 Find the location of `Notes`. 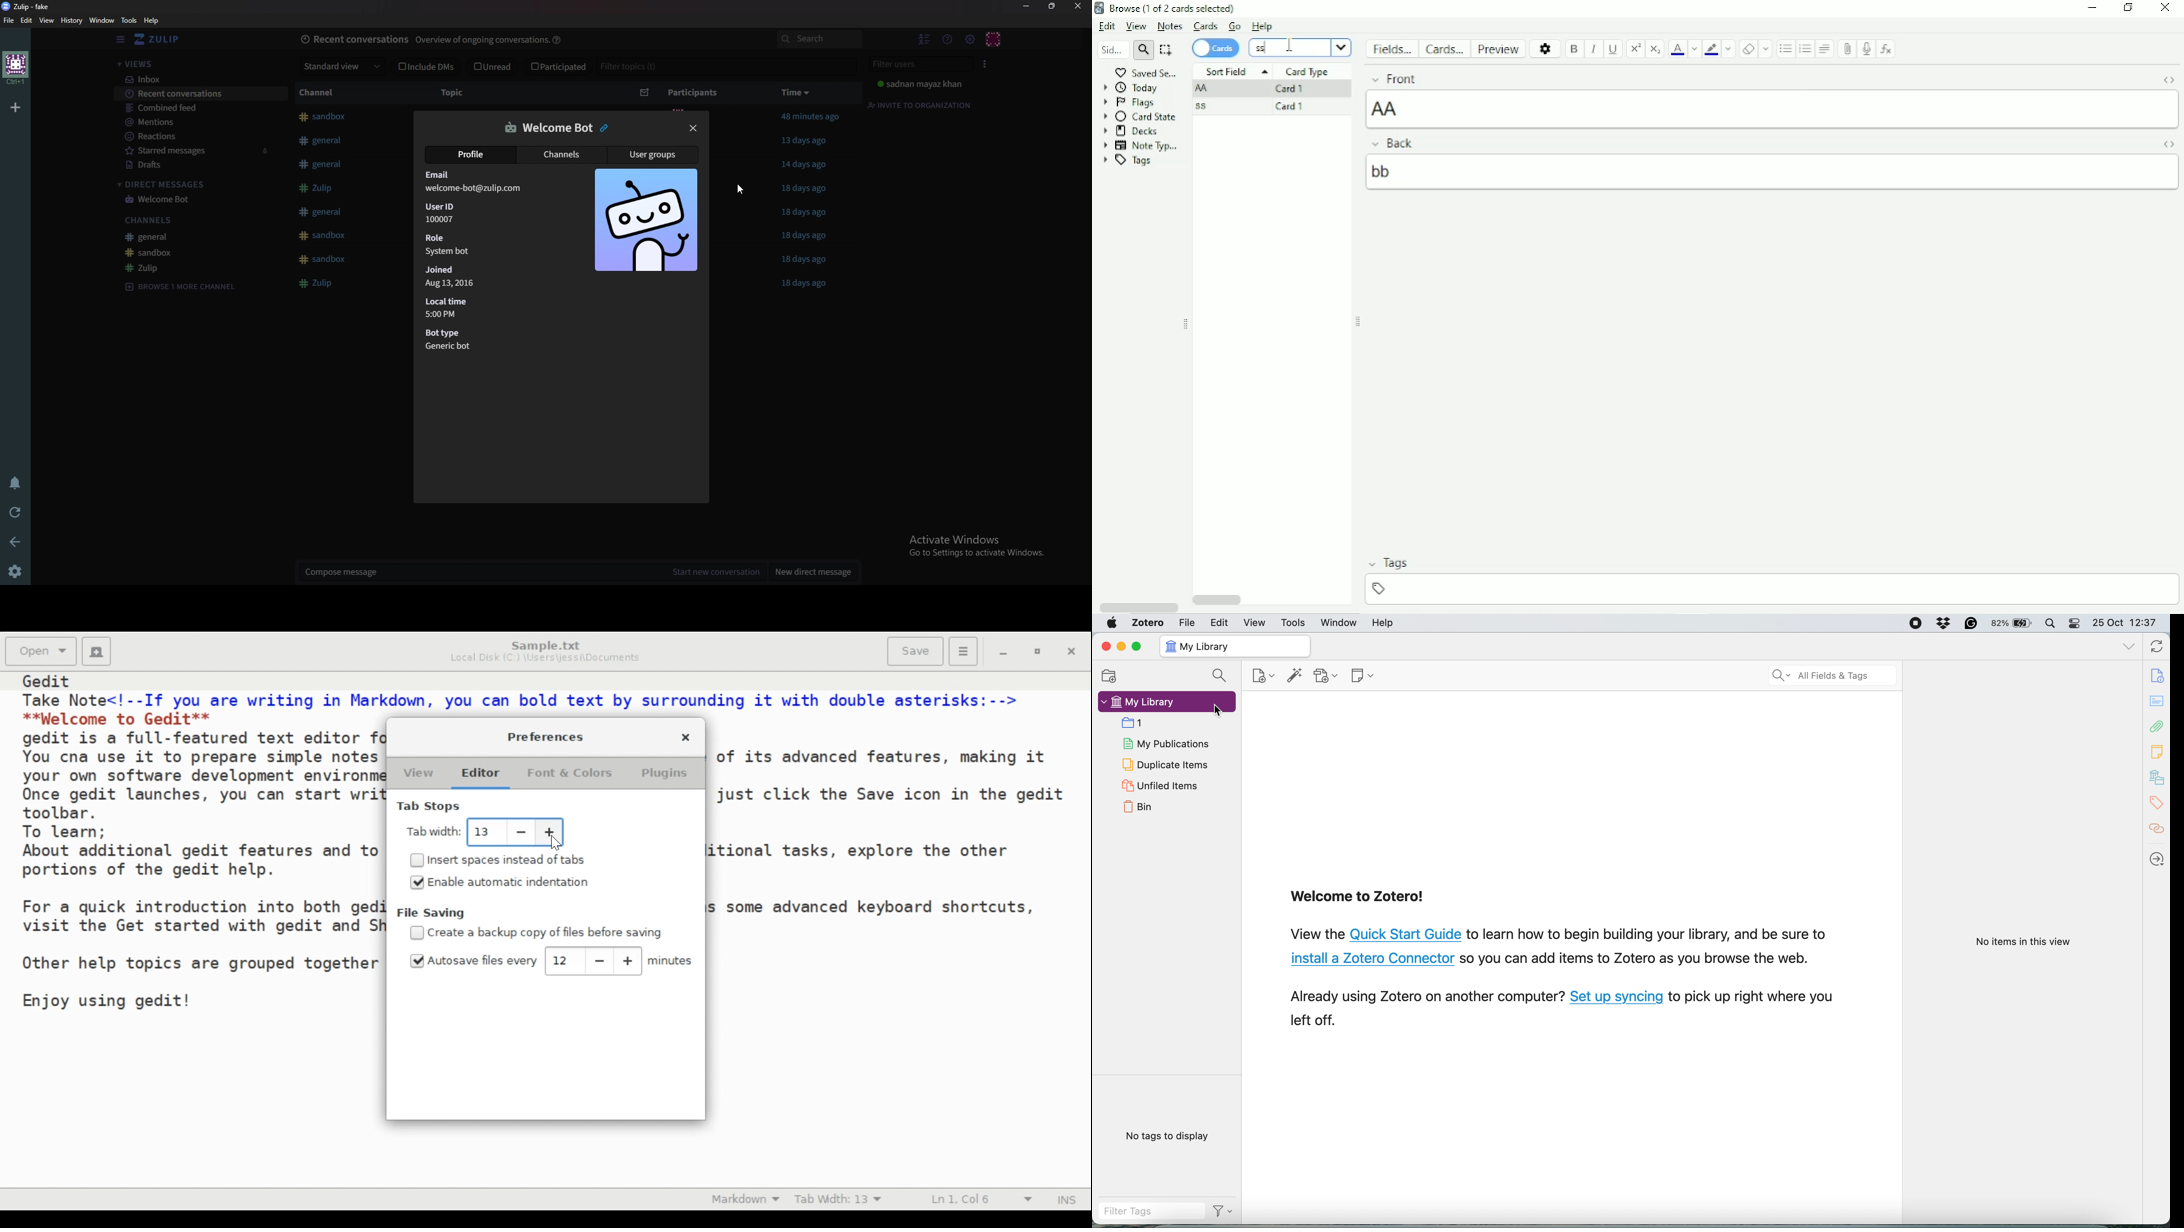

Notes is located at coordinates (1170, 26).